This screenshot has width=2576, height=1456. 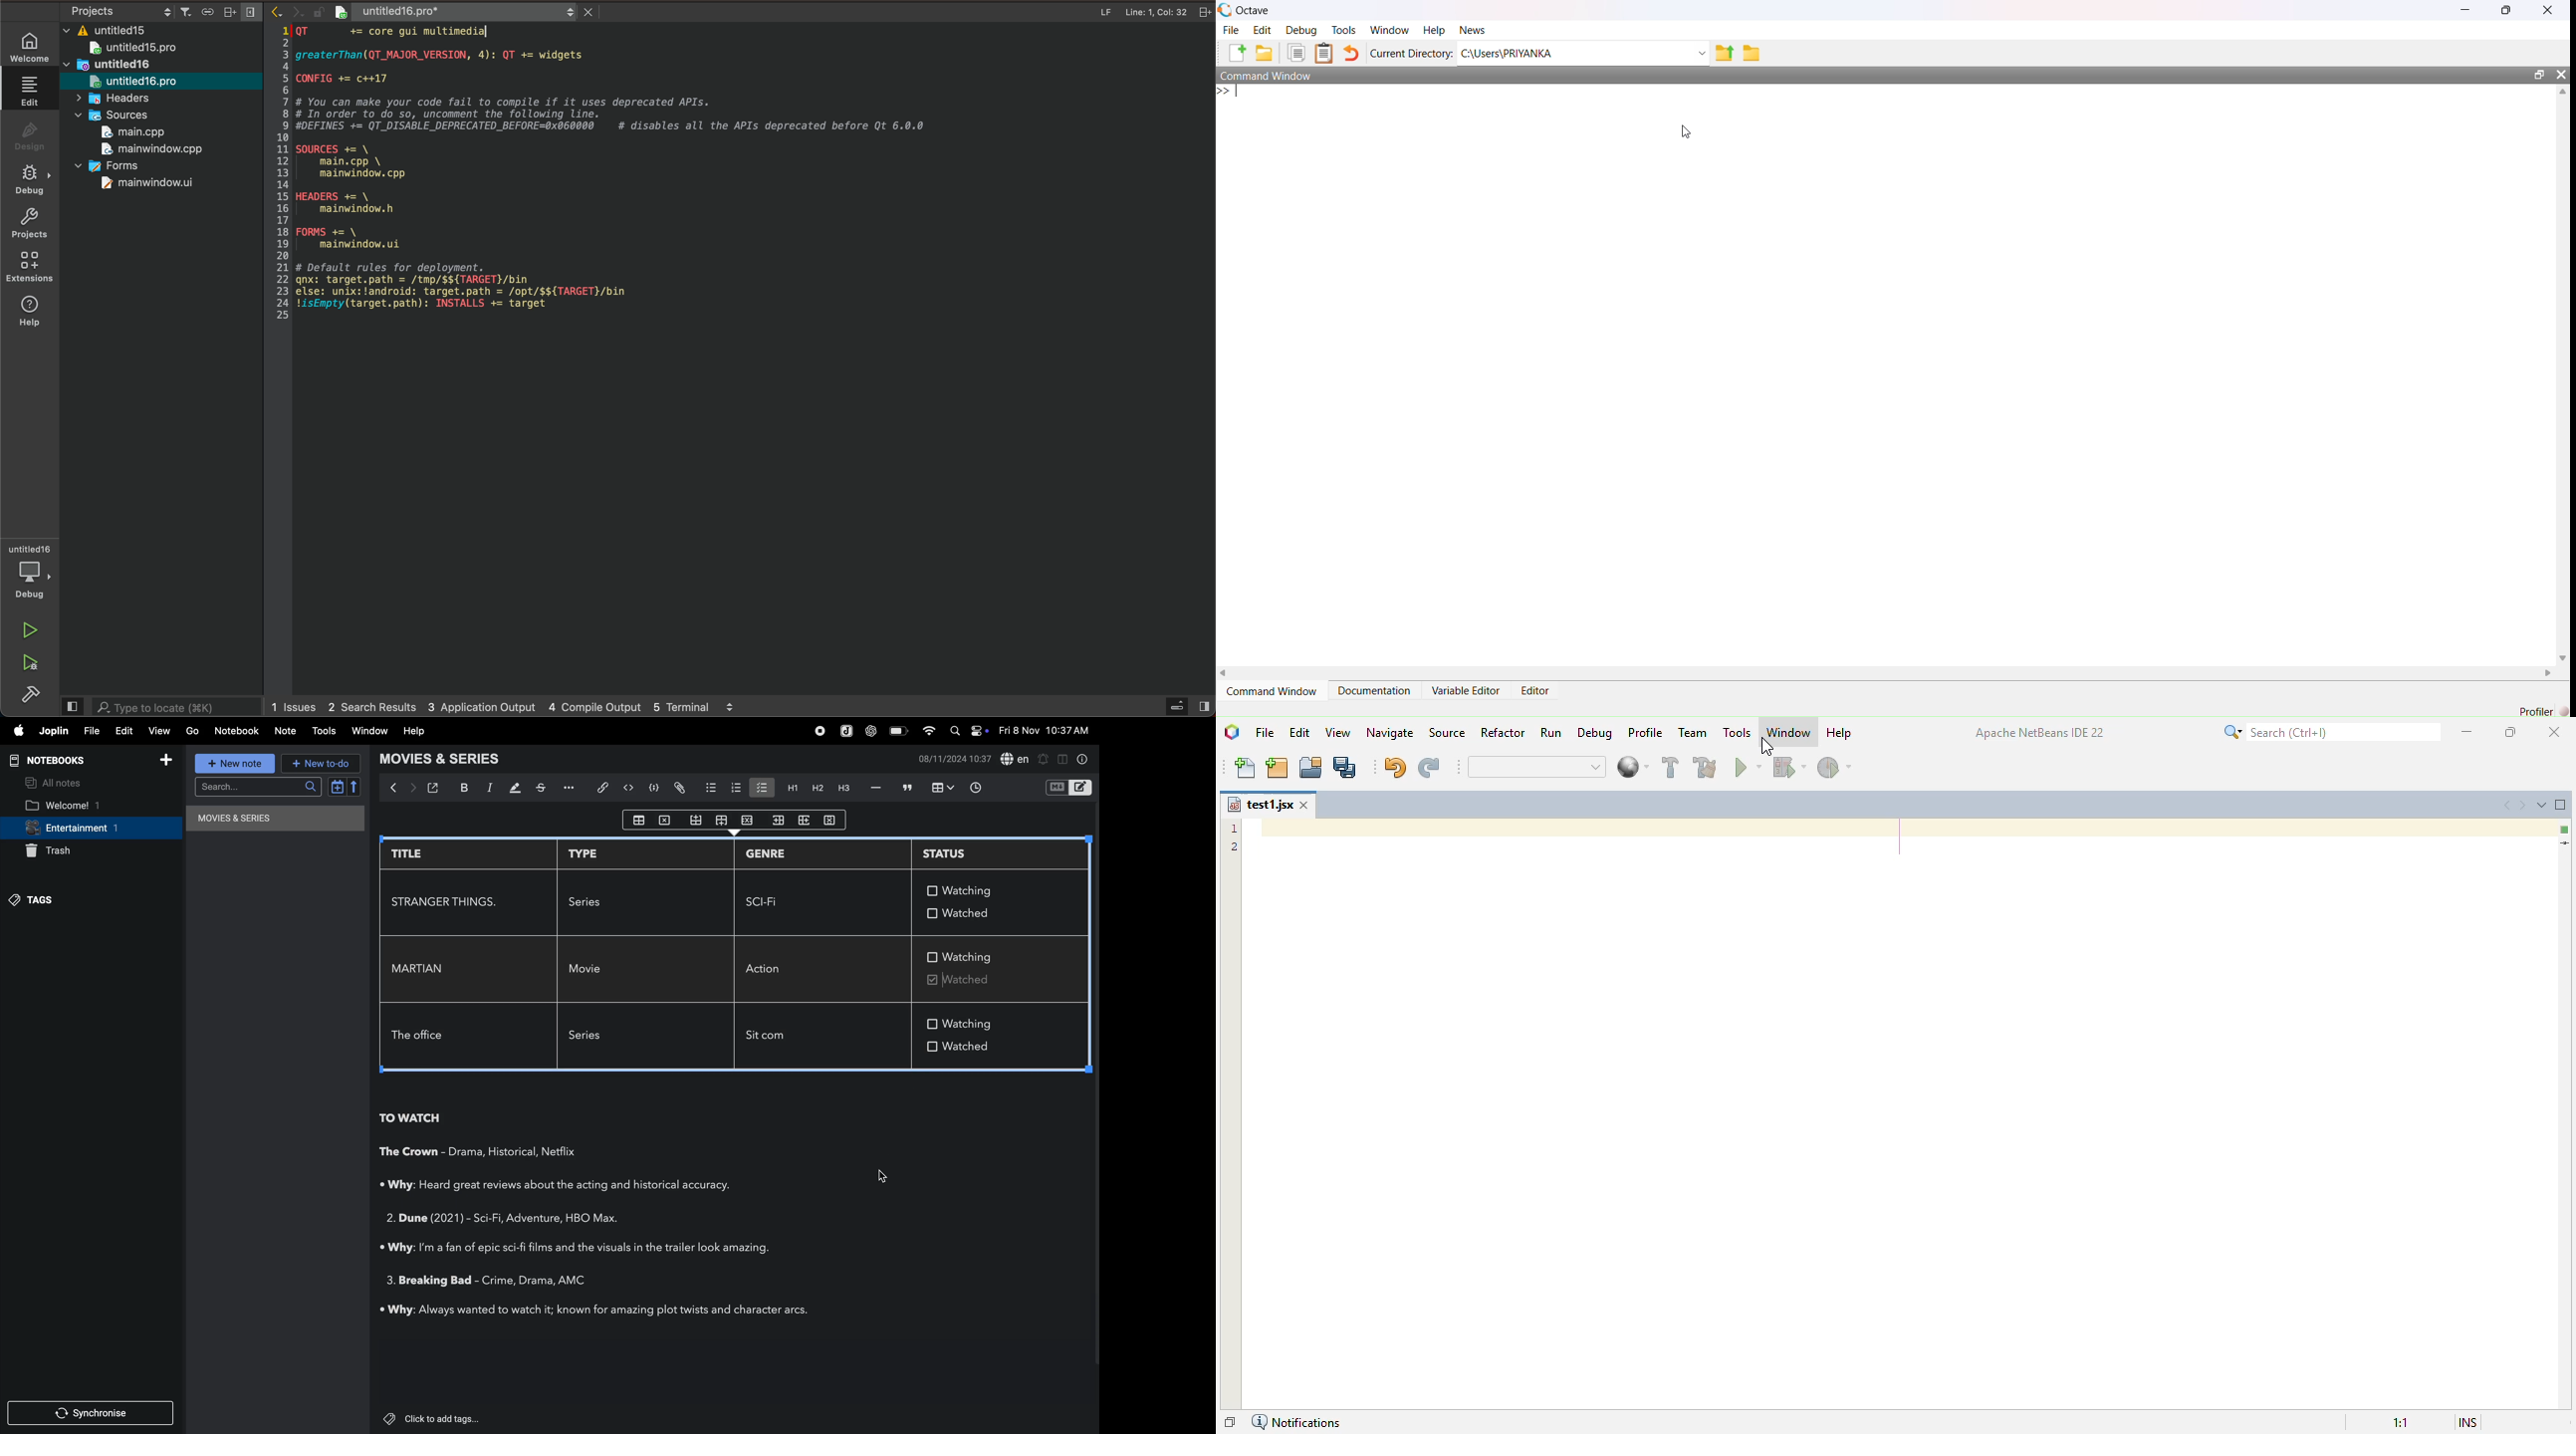 I want to click on the office, so click(x=420, y=1036).